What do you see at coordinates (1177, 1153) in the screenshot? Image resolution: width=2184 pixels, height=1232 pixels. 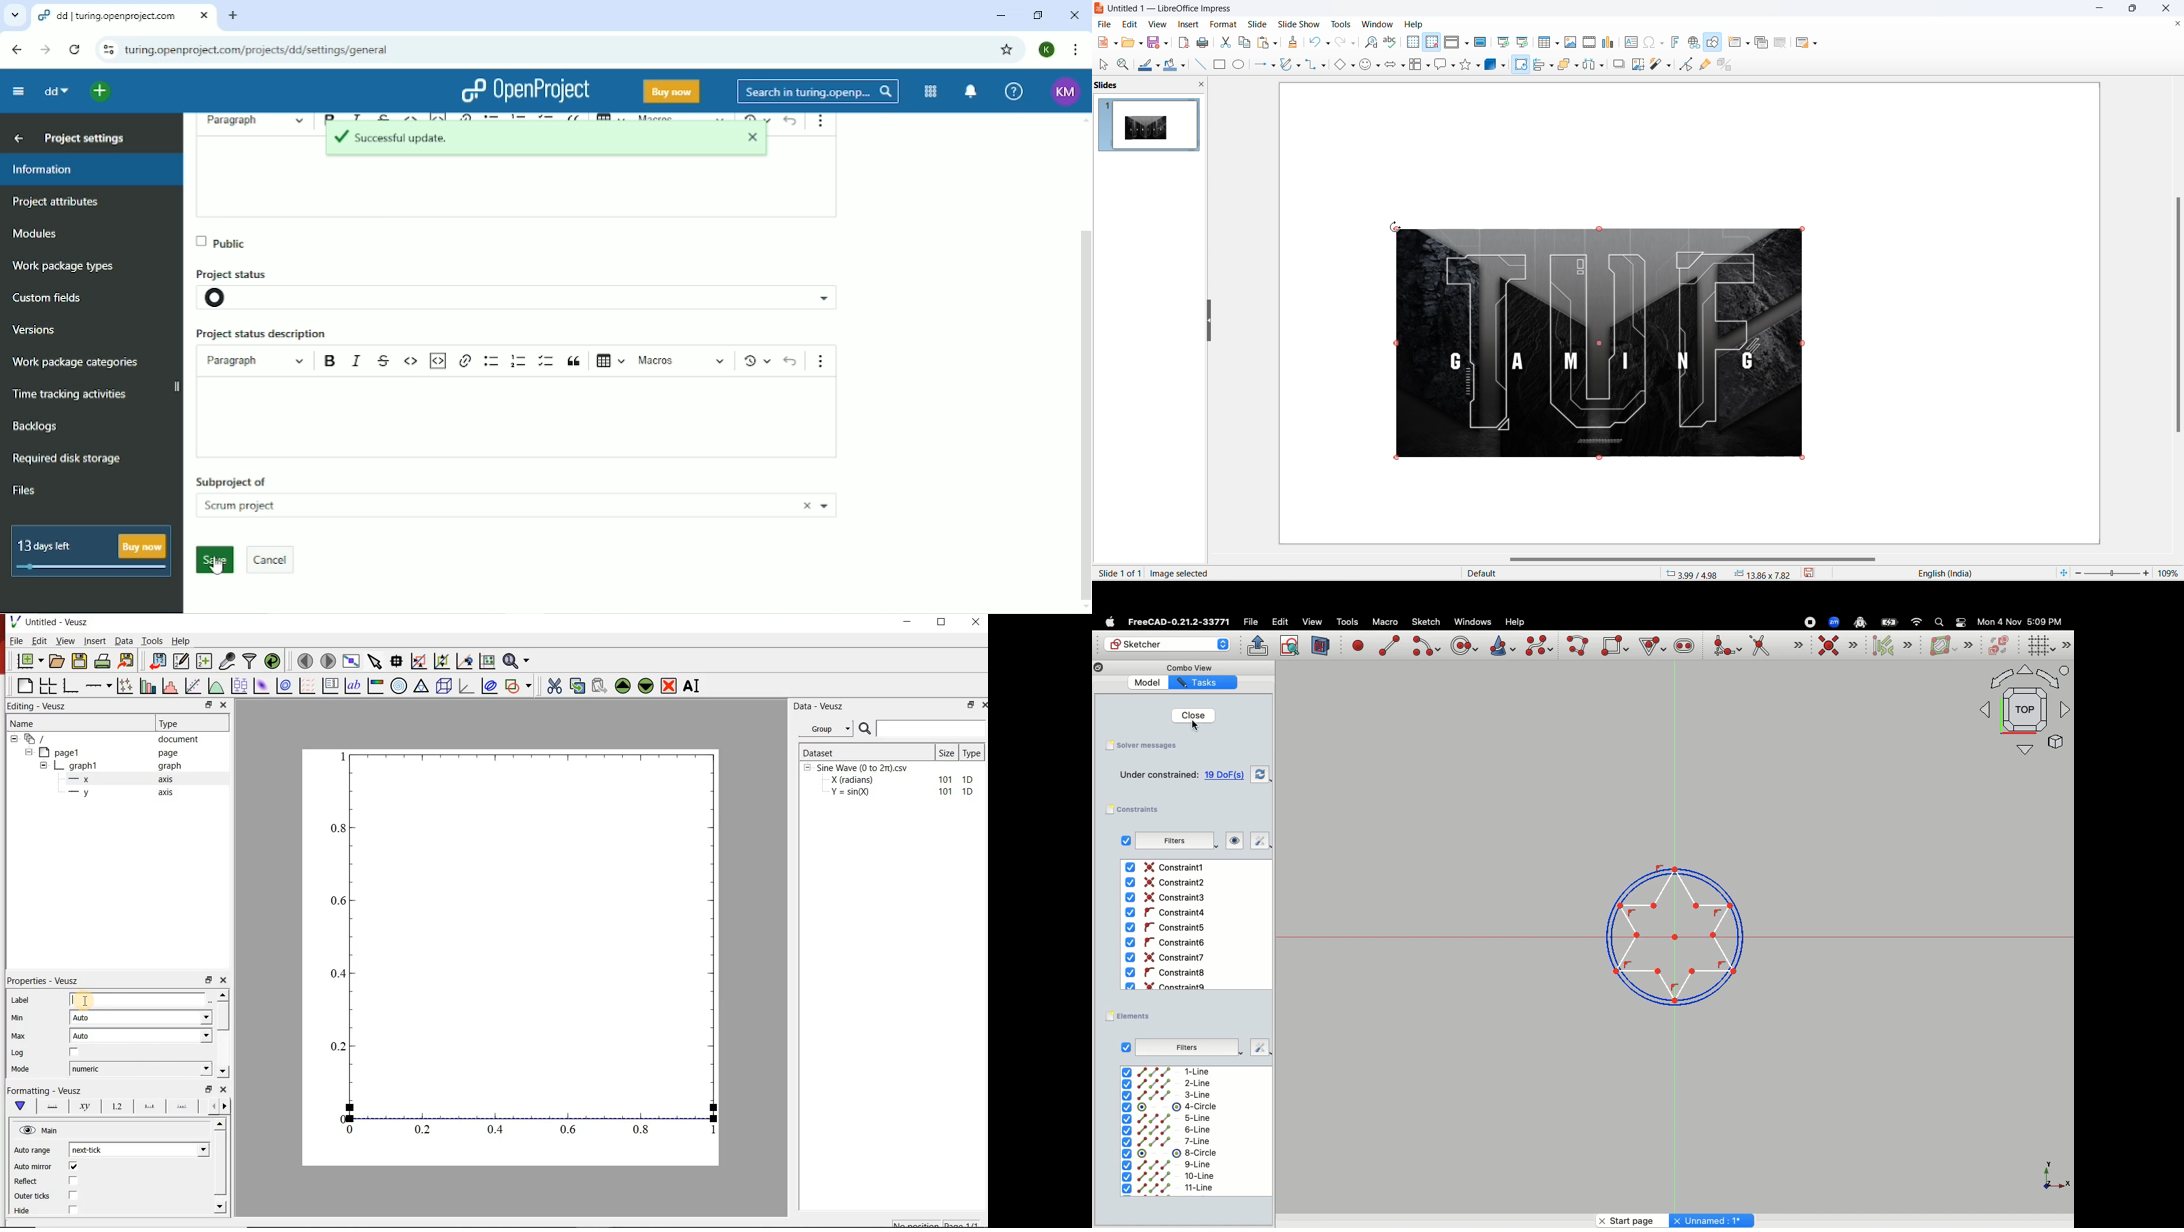 I see `8-circle` at bounding box center [1177, 1153].